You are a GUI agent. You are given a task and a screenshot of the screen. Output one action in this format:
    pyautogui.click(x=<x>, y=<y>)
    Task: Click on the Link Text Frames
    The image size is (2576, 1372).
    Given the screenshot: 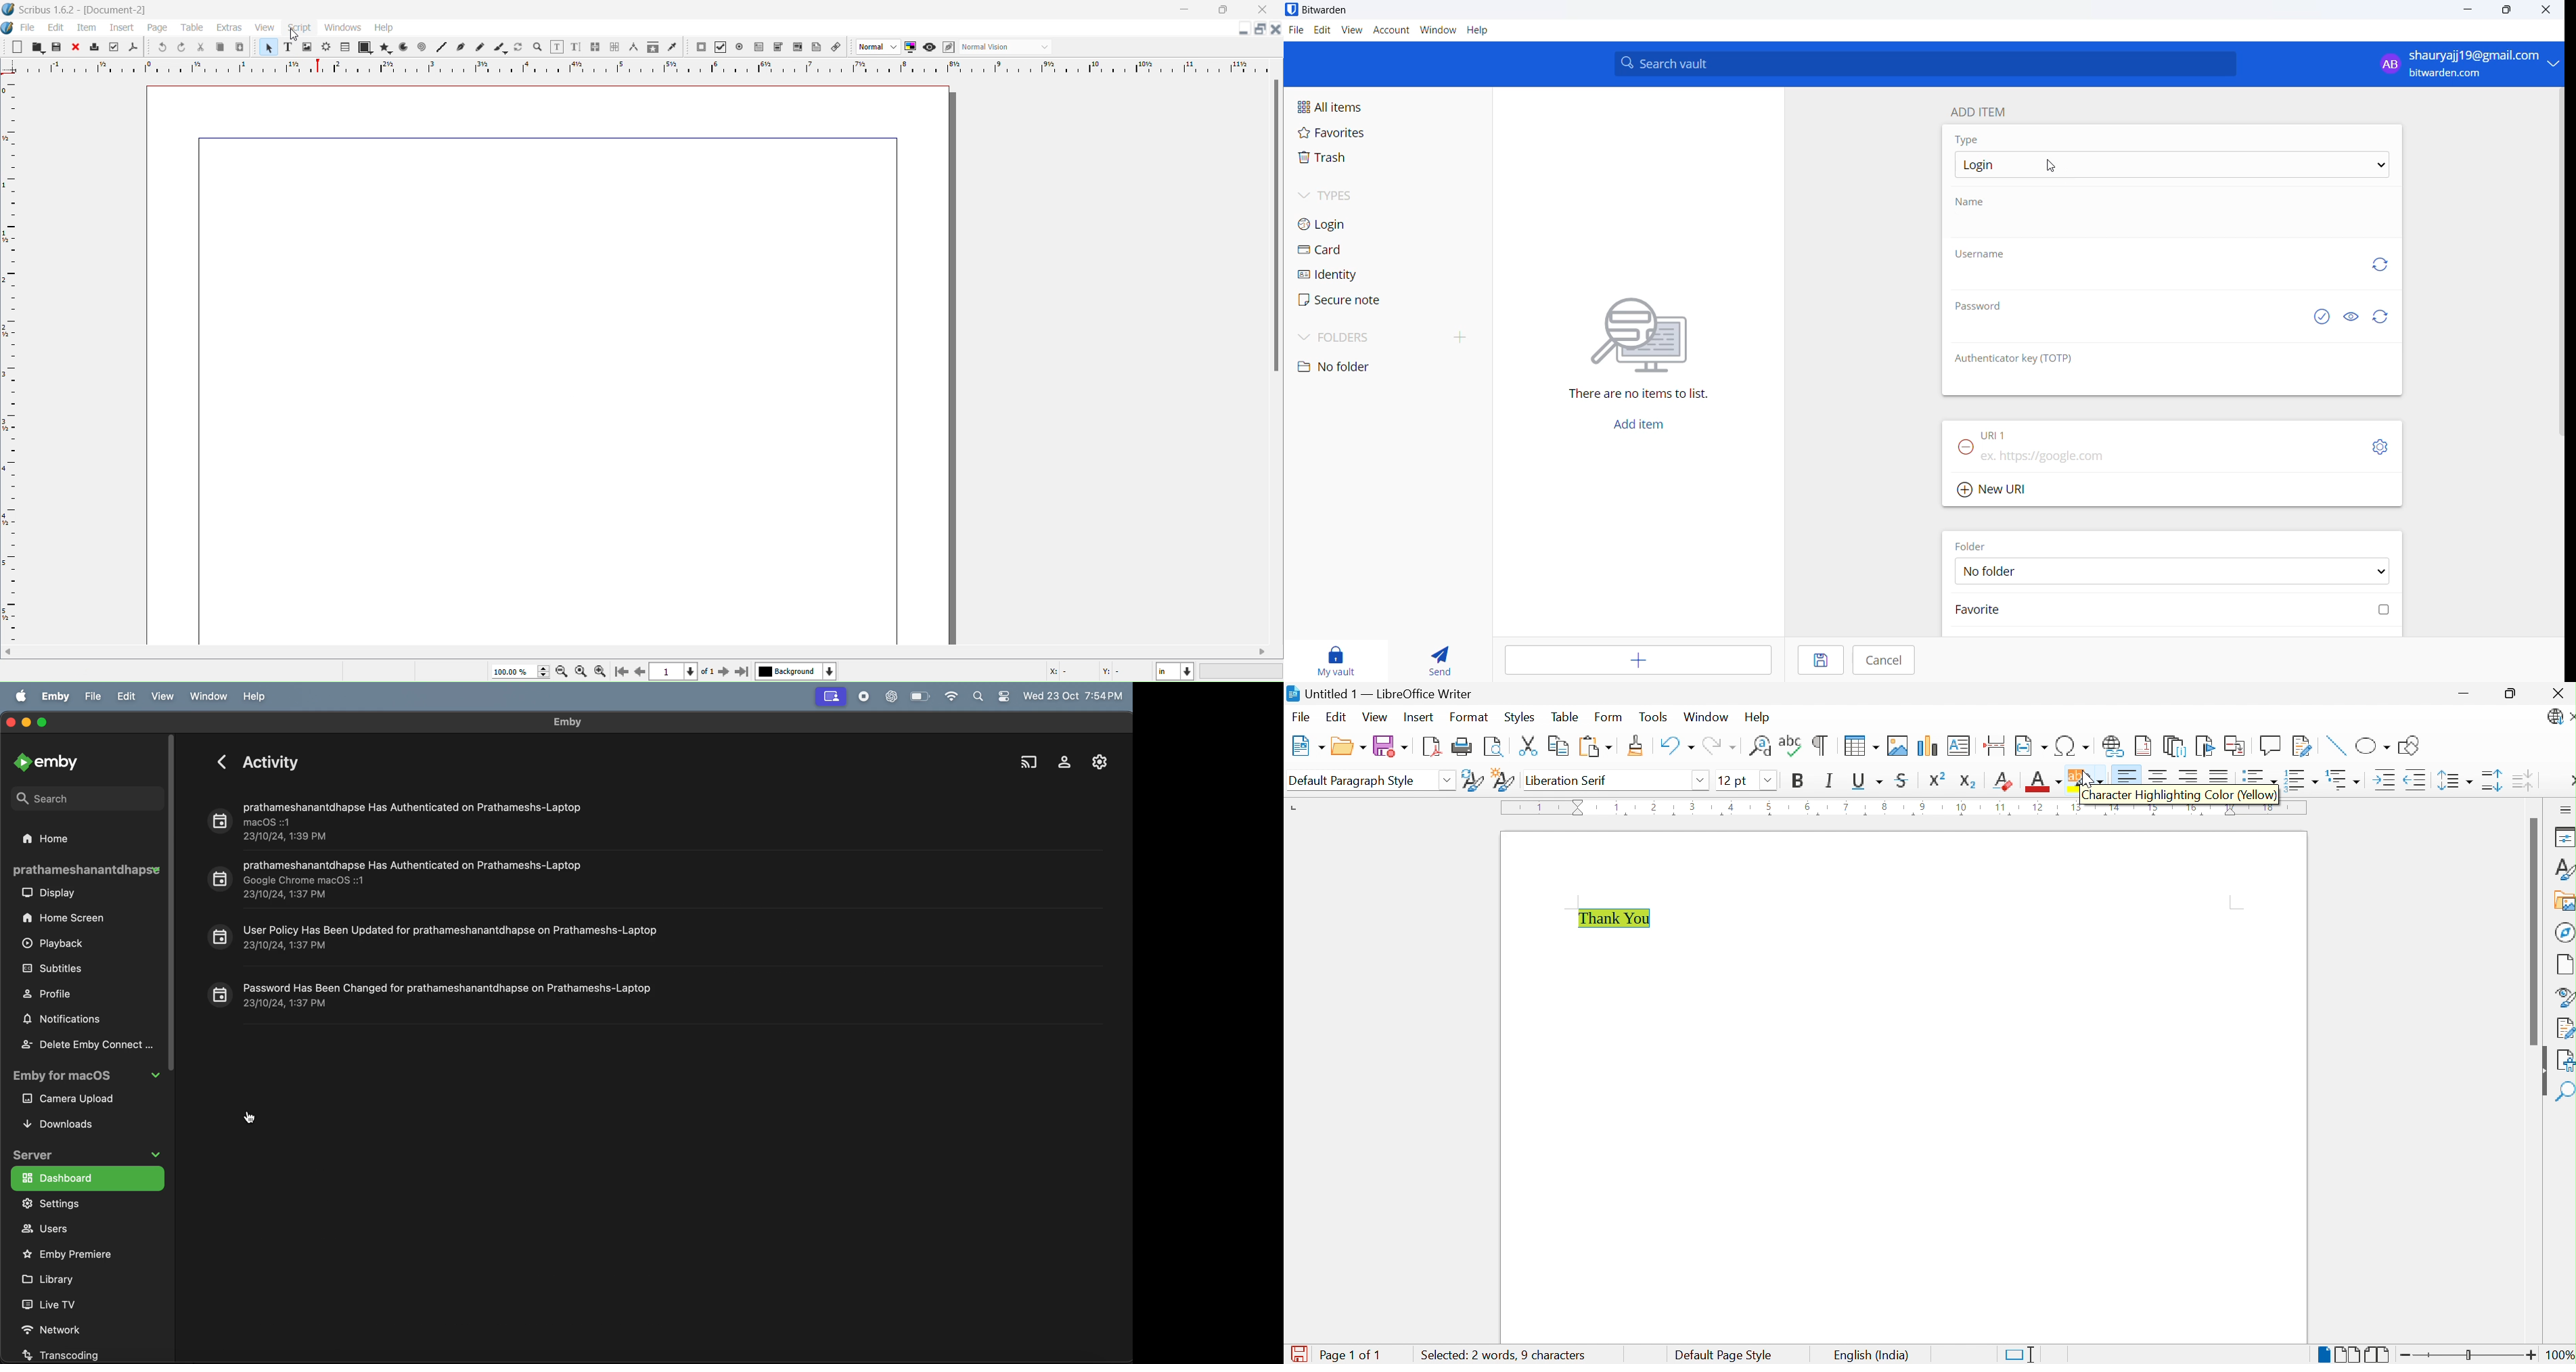 What is the action you would take?
    pyautogui.click(x=594, y=47)
    